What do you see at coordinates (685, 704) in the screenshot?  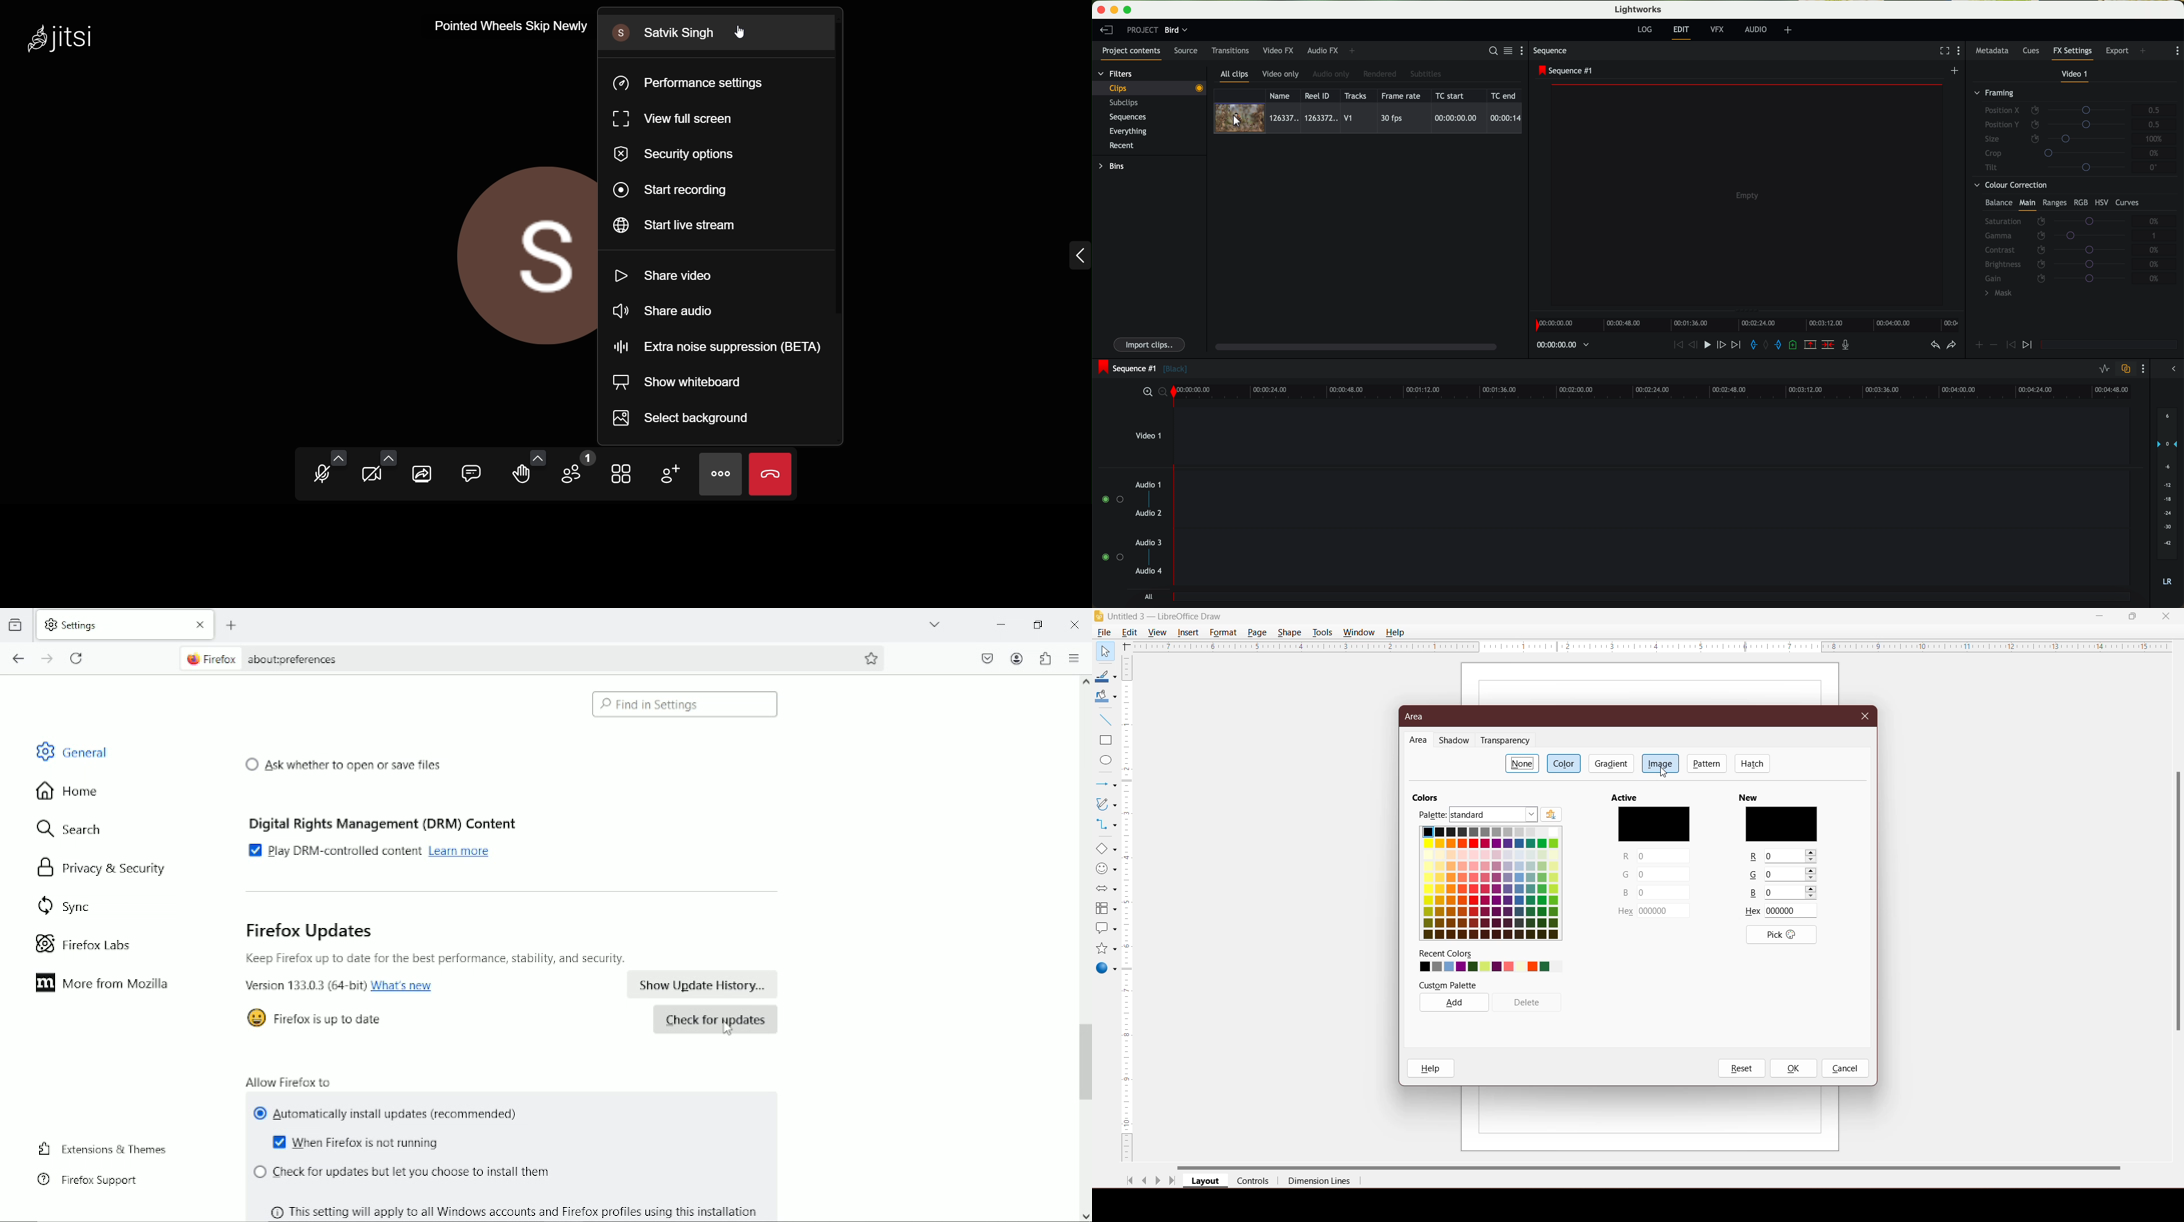 I see `find in settings` at bounding box center [685, 704].